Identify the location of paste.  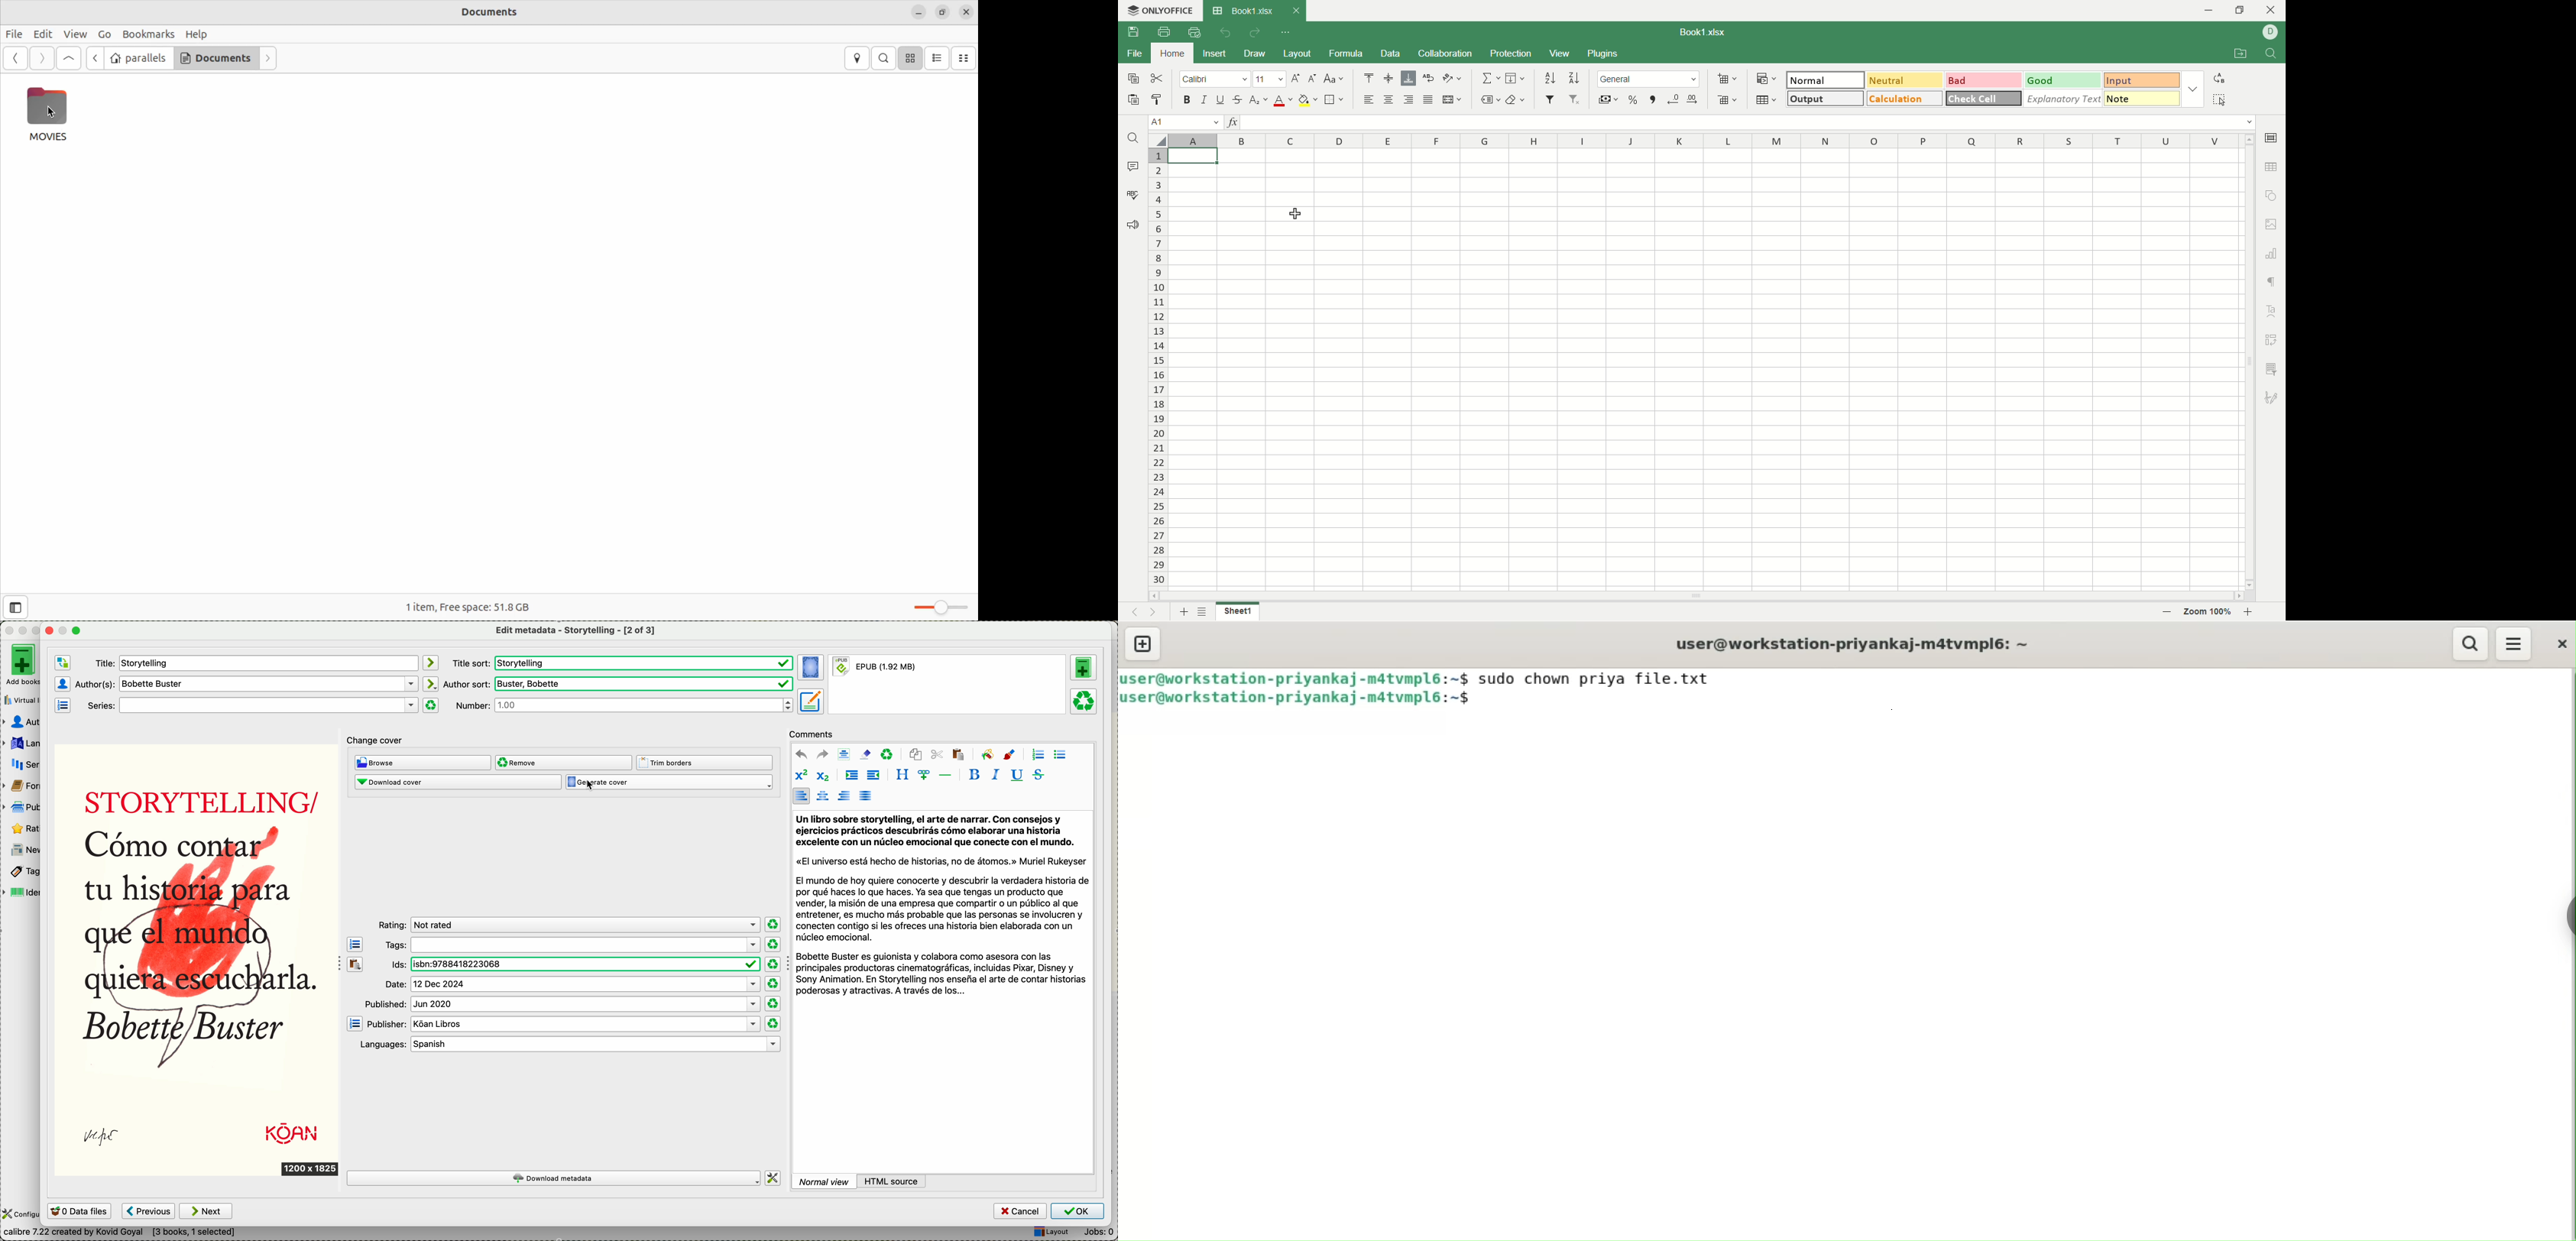
(1134, 101).